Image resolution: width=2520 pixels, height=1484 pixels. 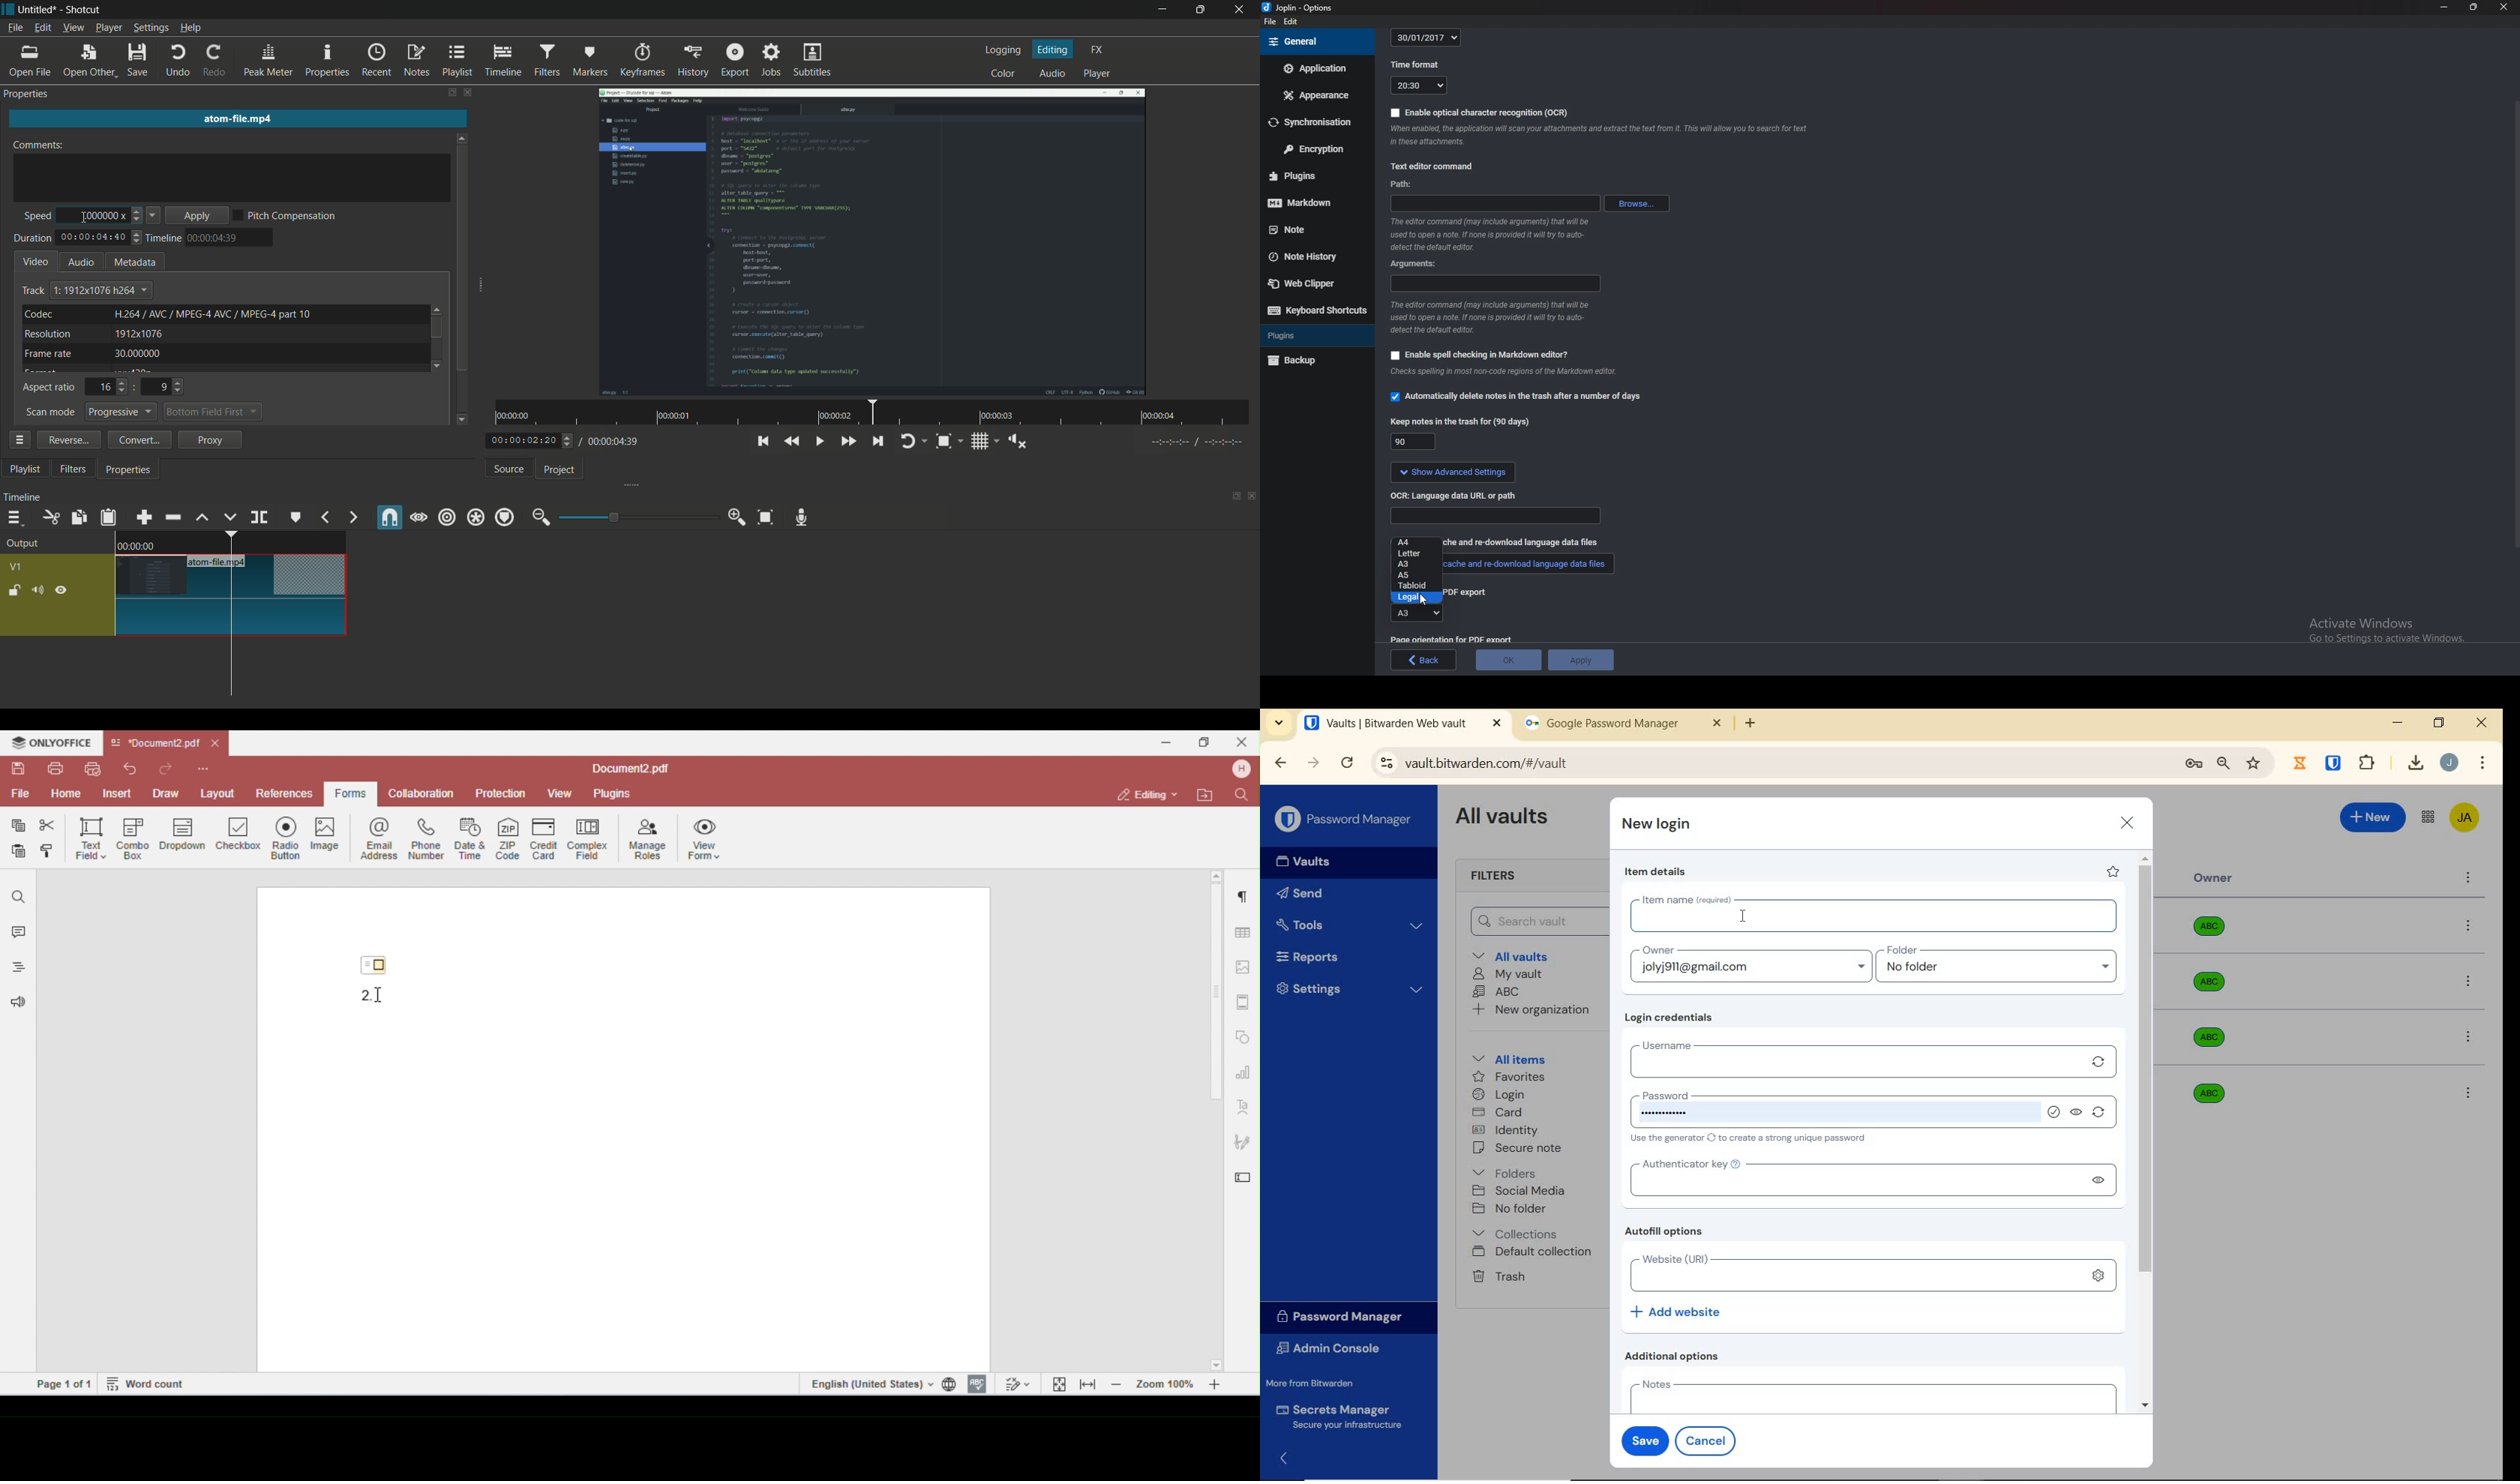 What do you see at coordinates (2514, 328) in the screenshot?
I see `Scroll bar` at bounding box center [2514, 328].